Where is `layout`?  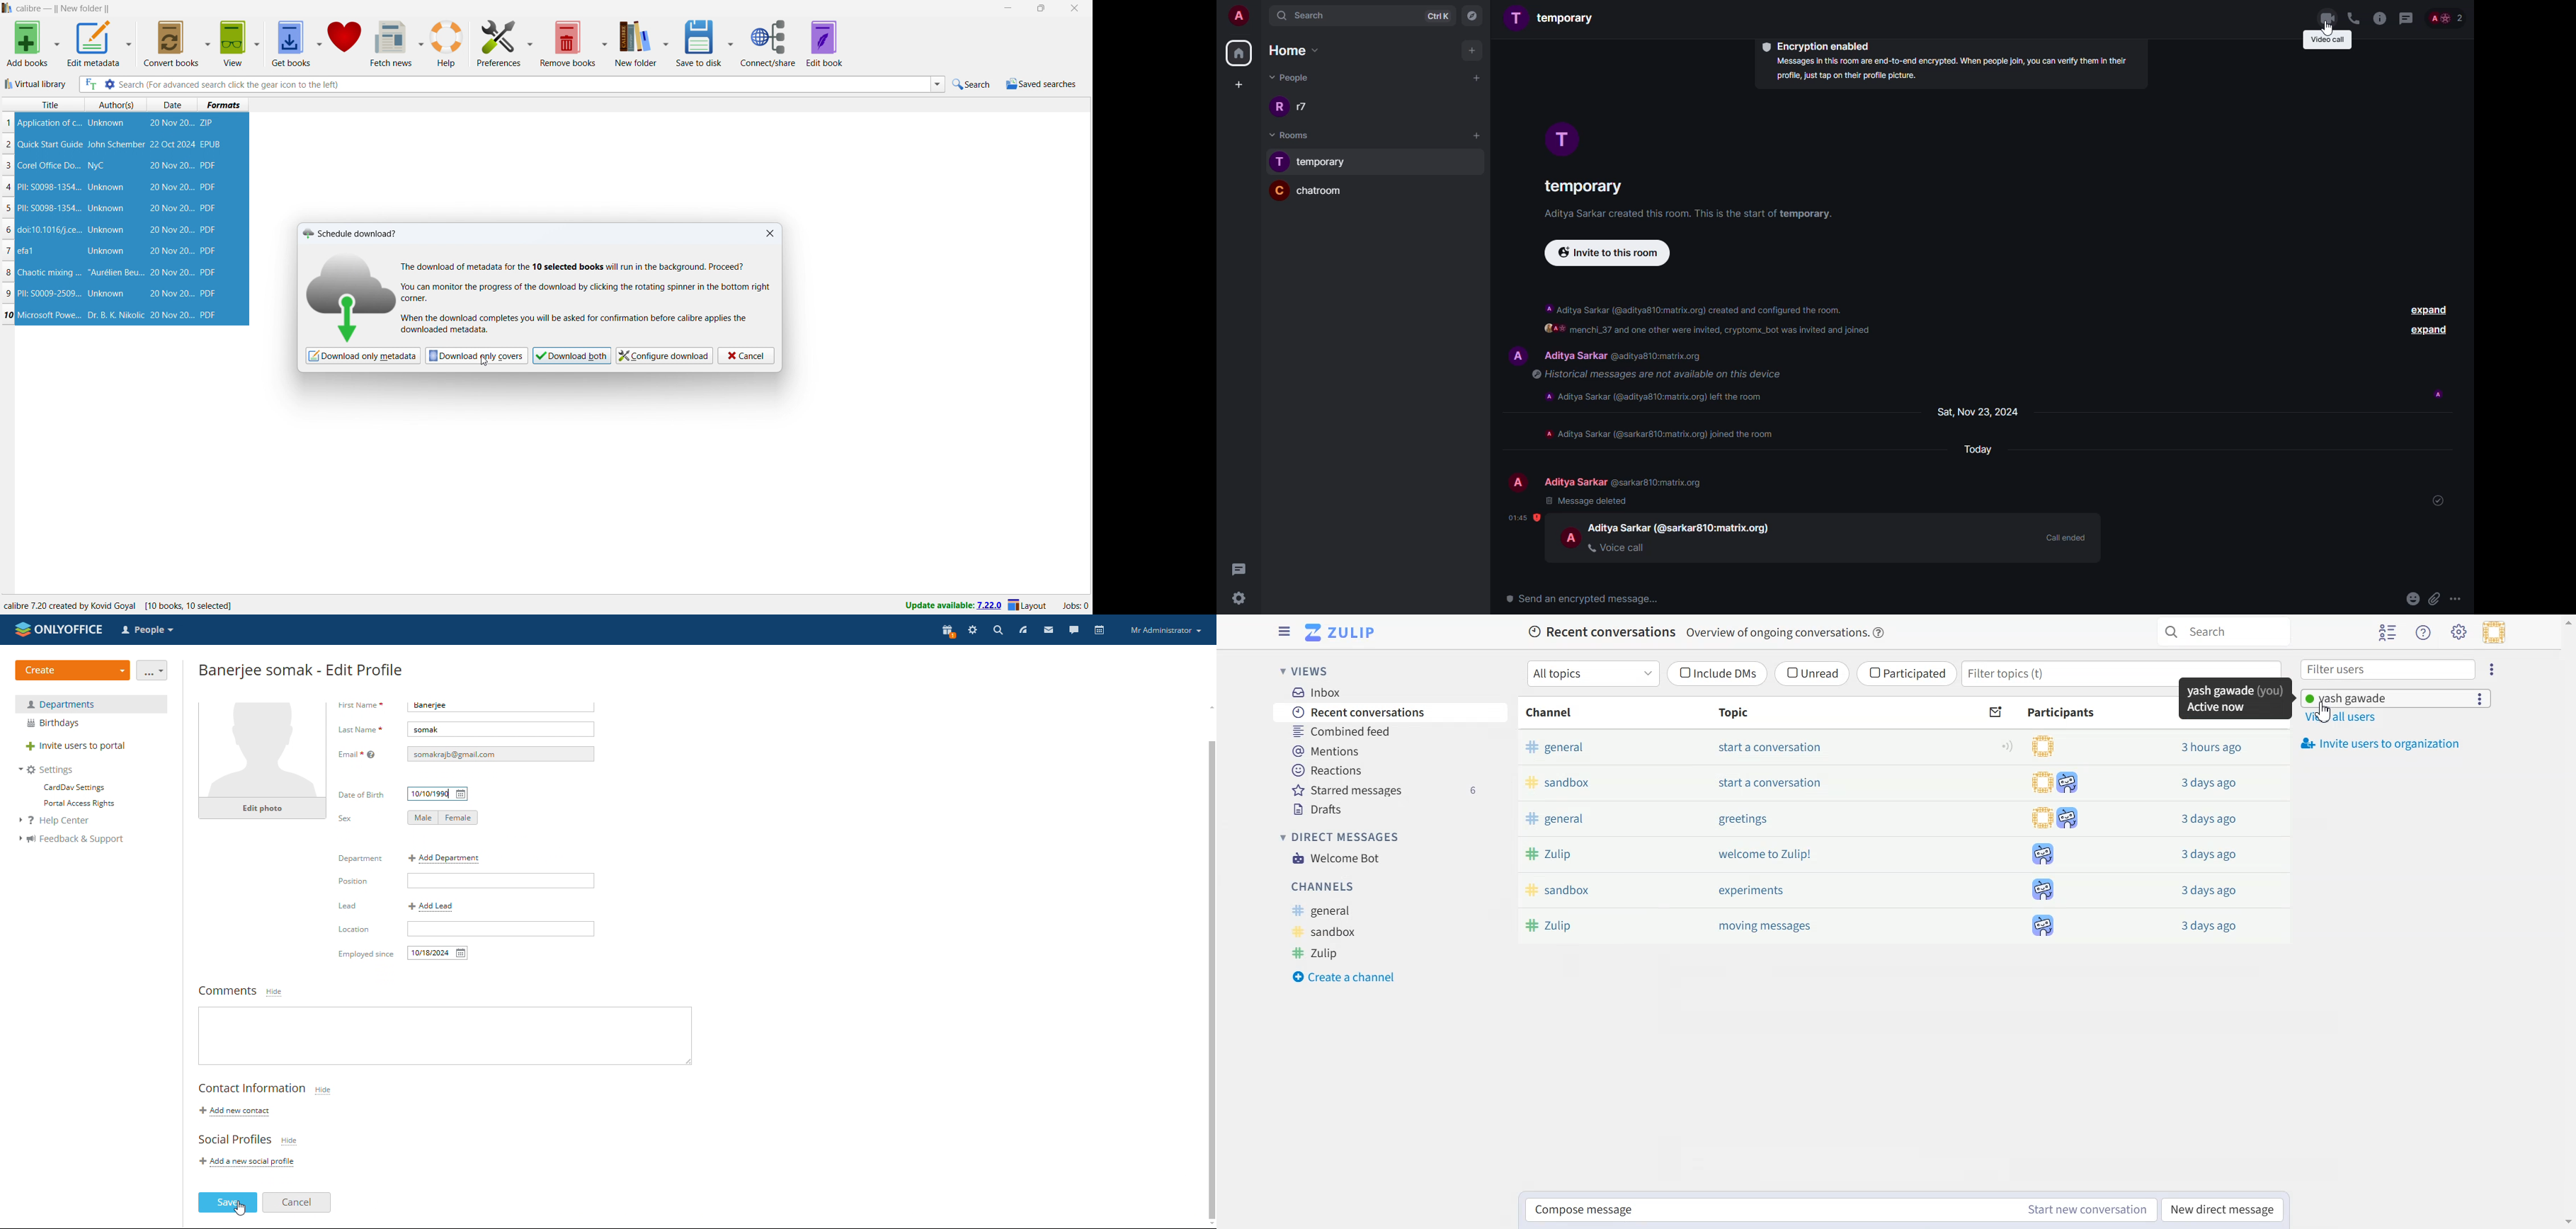
layout is located at coordinates (1028, 606).